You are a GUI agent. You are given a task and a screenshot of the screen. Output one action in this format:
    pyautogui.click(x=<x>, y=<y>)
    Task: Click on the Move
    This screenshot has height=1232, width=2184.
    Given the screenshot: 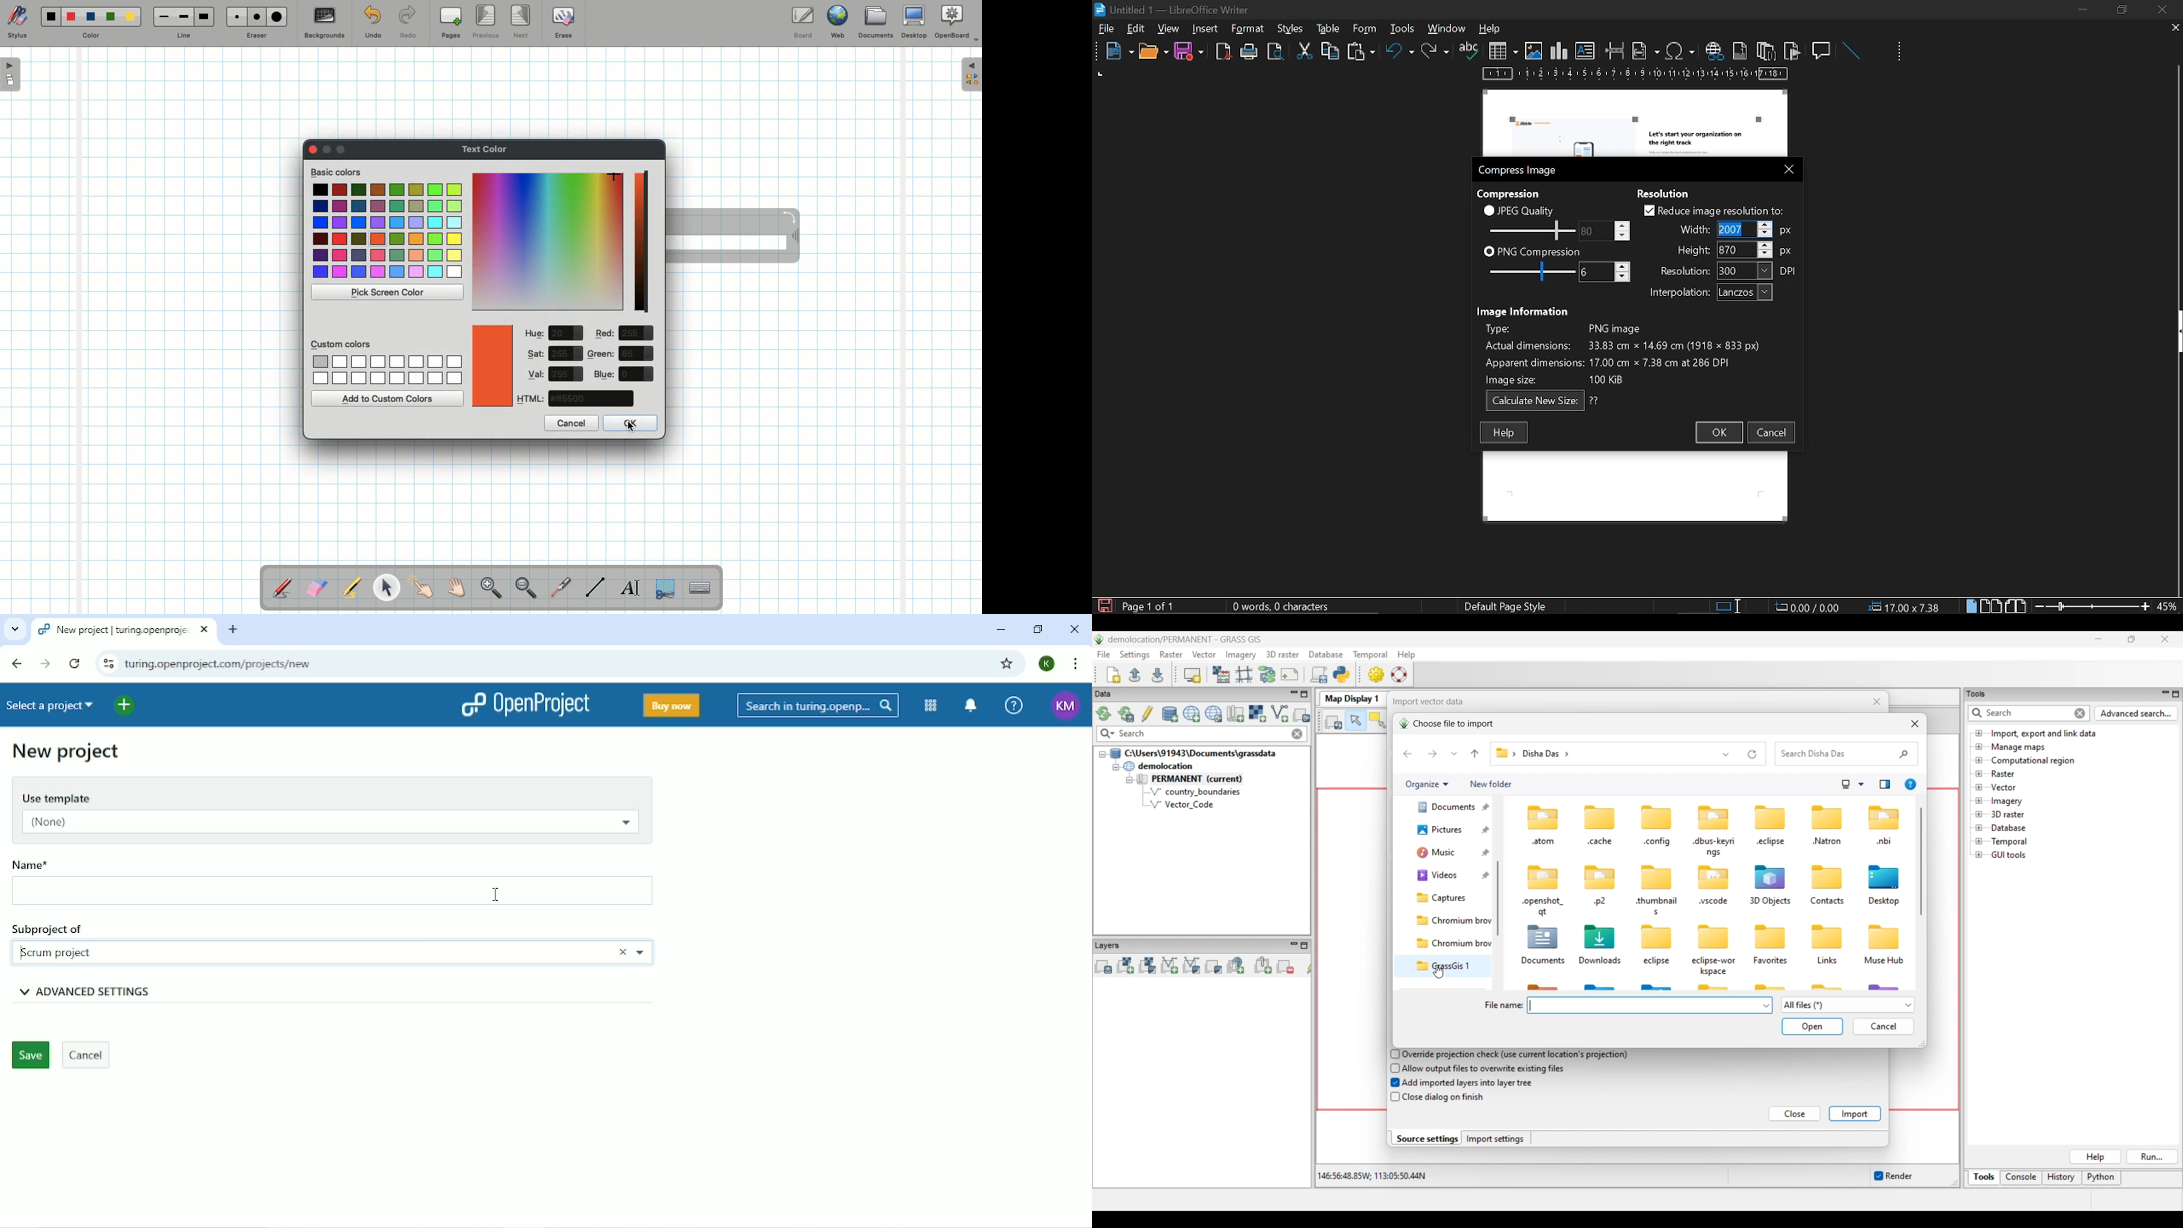 What is the action you would take?
    pyautogui.click(x=794, y=237)
    